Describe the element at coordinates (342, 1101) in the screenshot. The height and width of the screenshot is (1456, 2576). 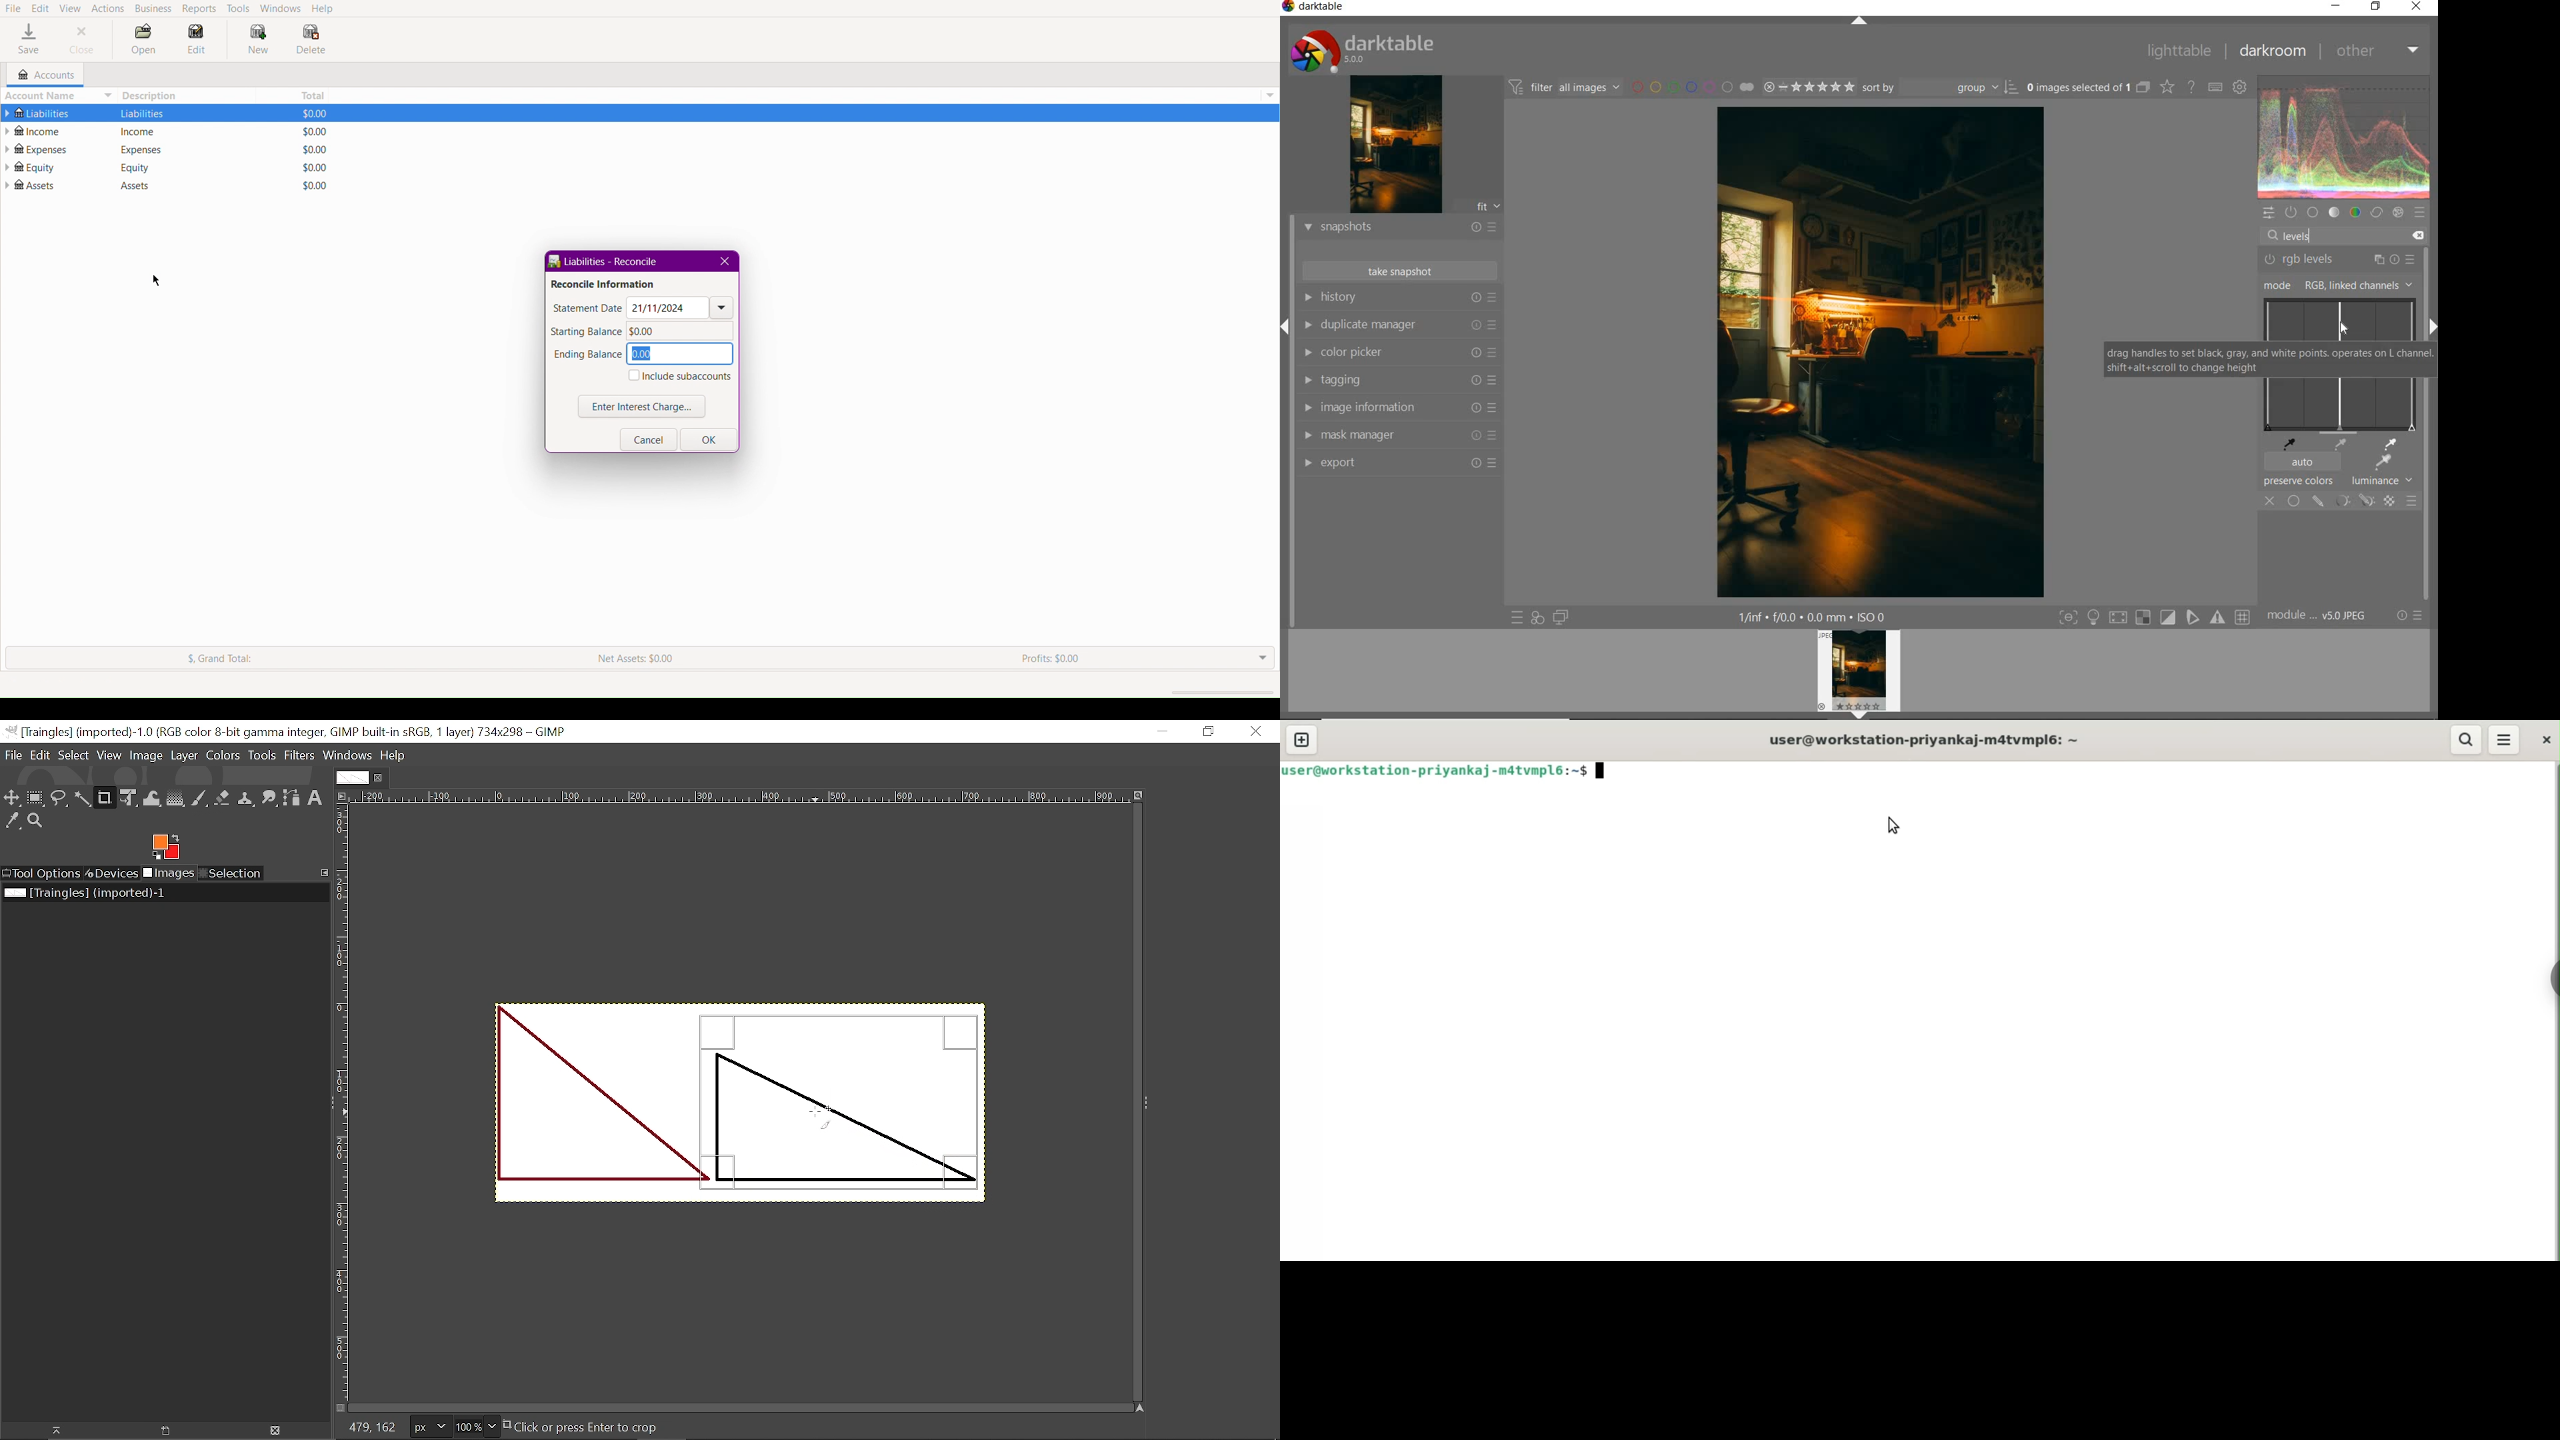
I see `Vertical ruler` at that location.